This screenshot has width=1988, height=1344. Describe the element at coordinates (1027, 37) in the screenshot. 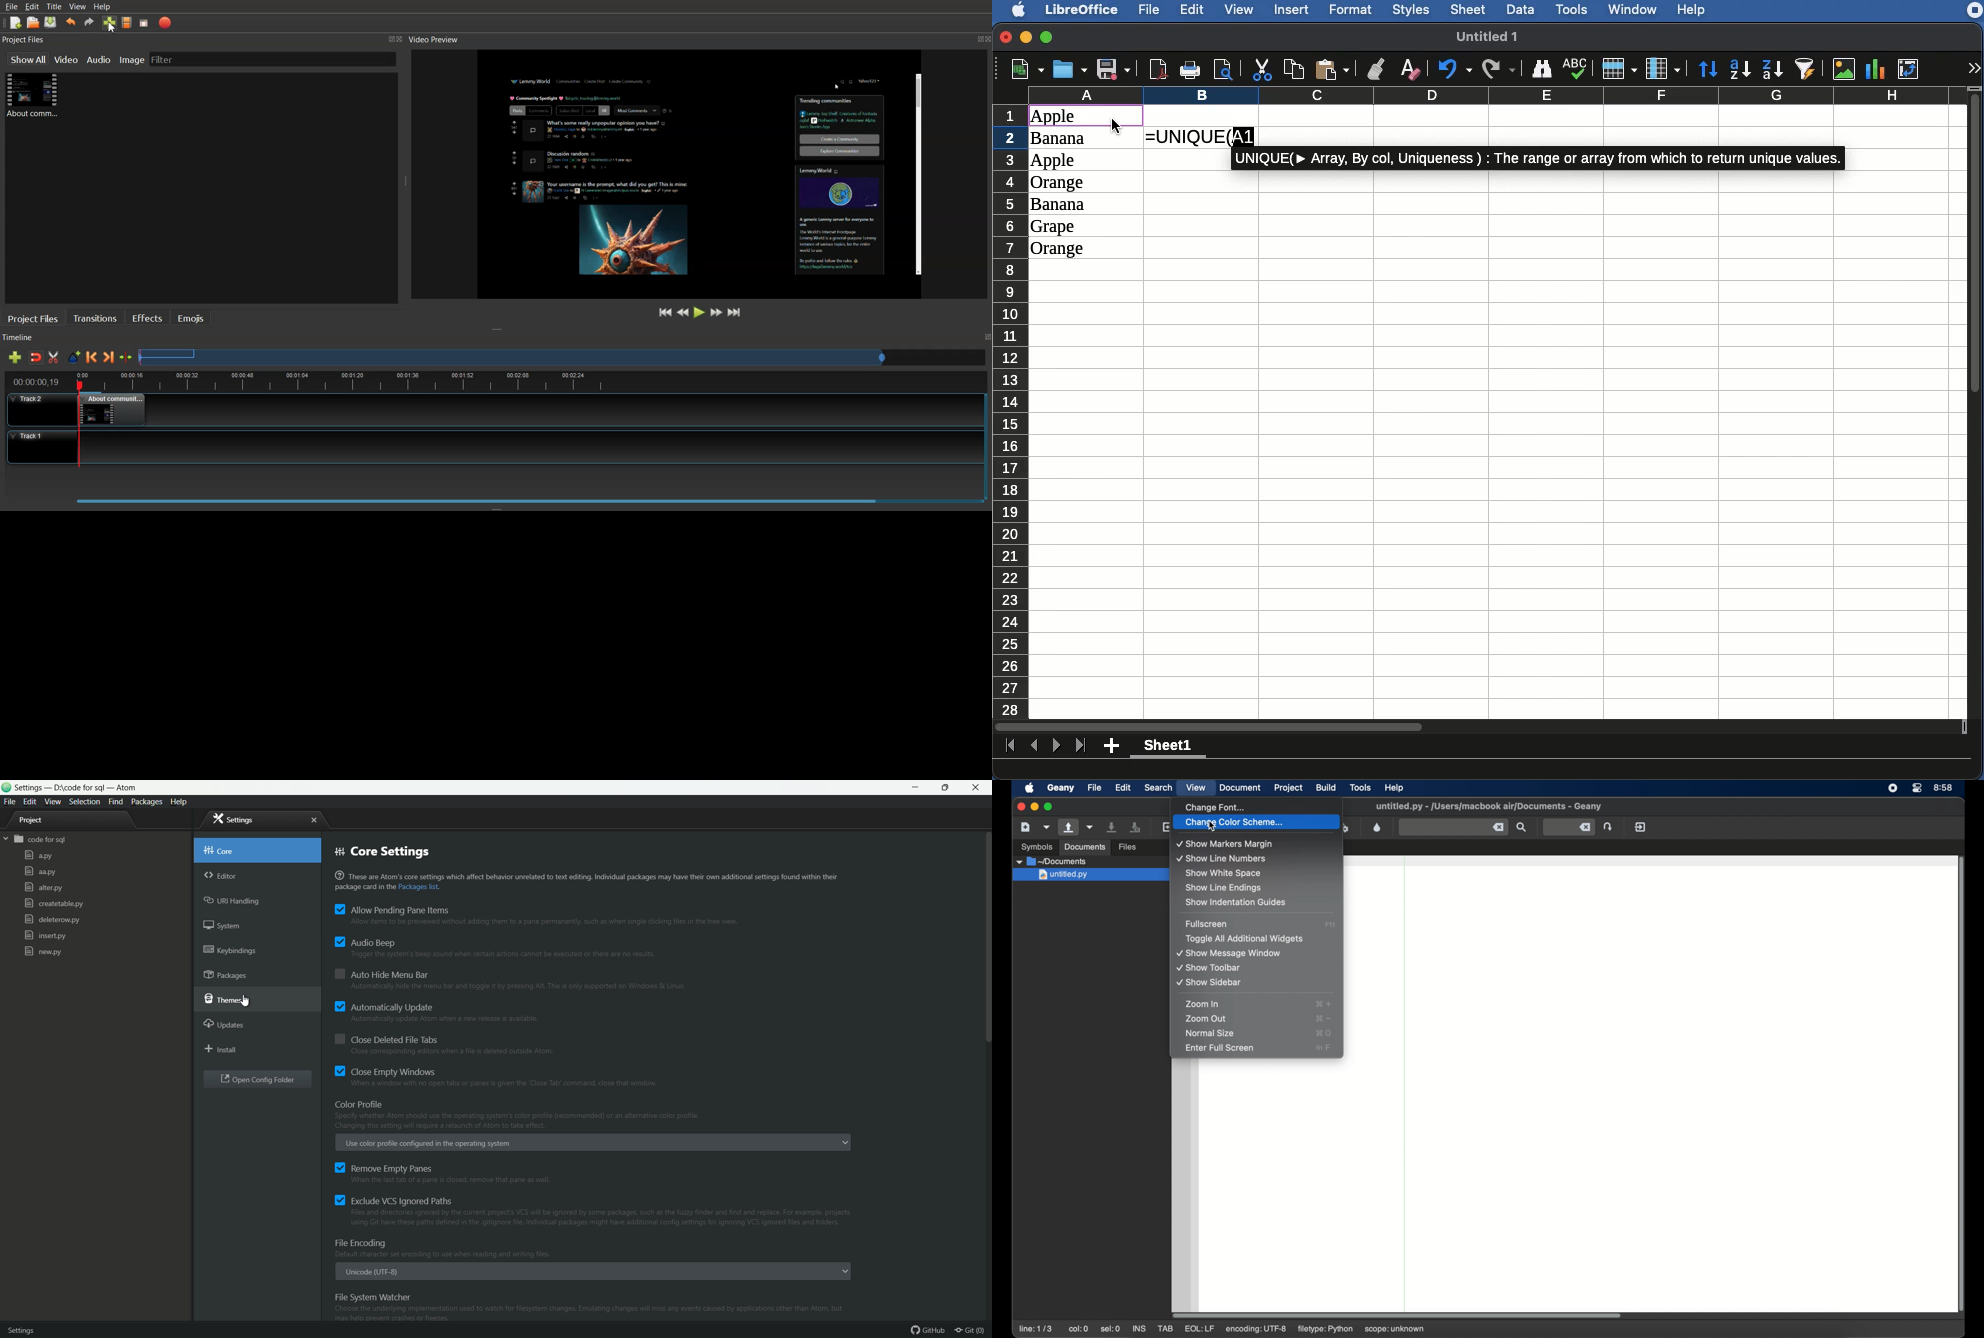

I see `Minimize` at that location.